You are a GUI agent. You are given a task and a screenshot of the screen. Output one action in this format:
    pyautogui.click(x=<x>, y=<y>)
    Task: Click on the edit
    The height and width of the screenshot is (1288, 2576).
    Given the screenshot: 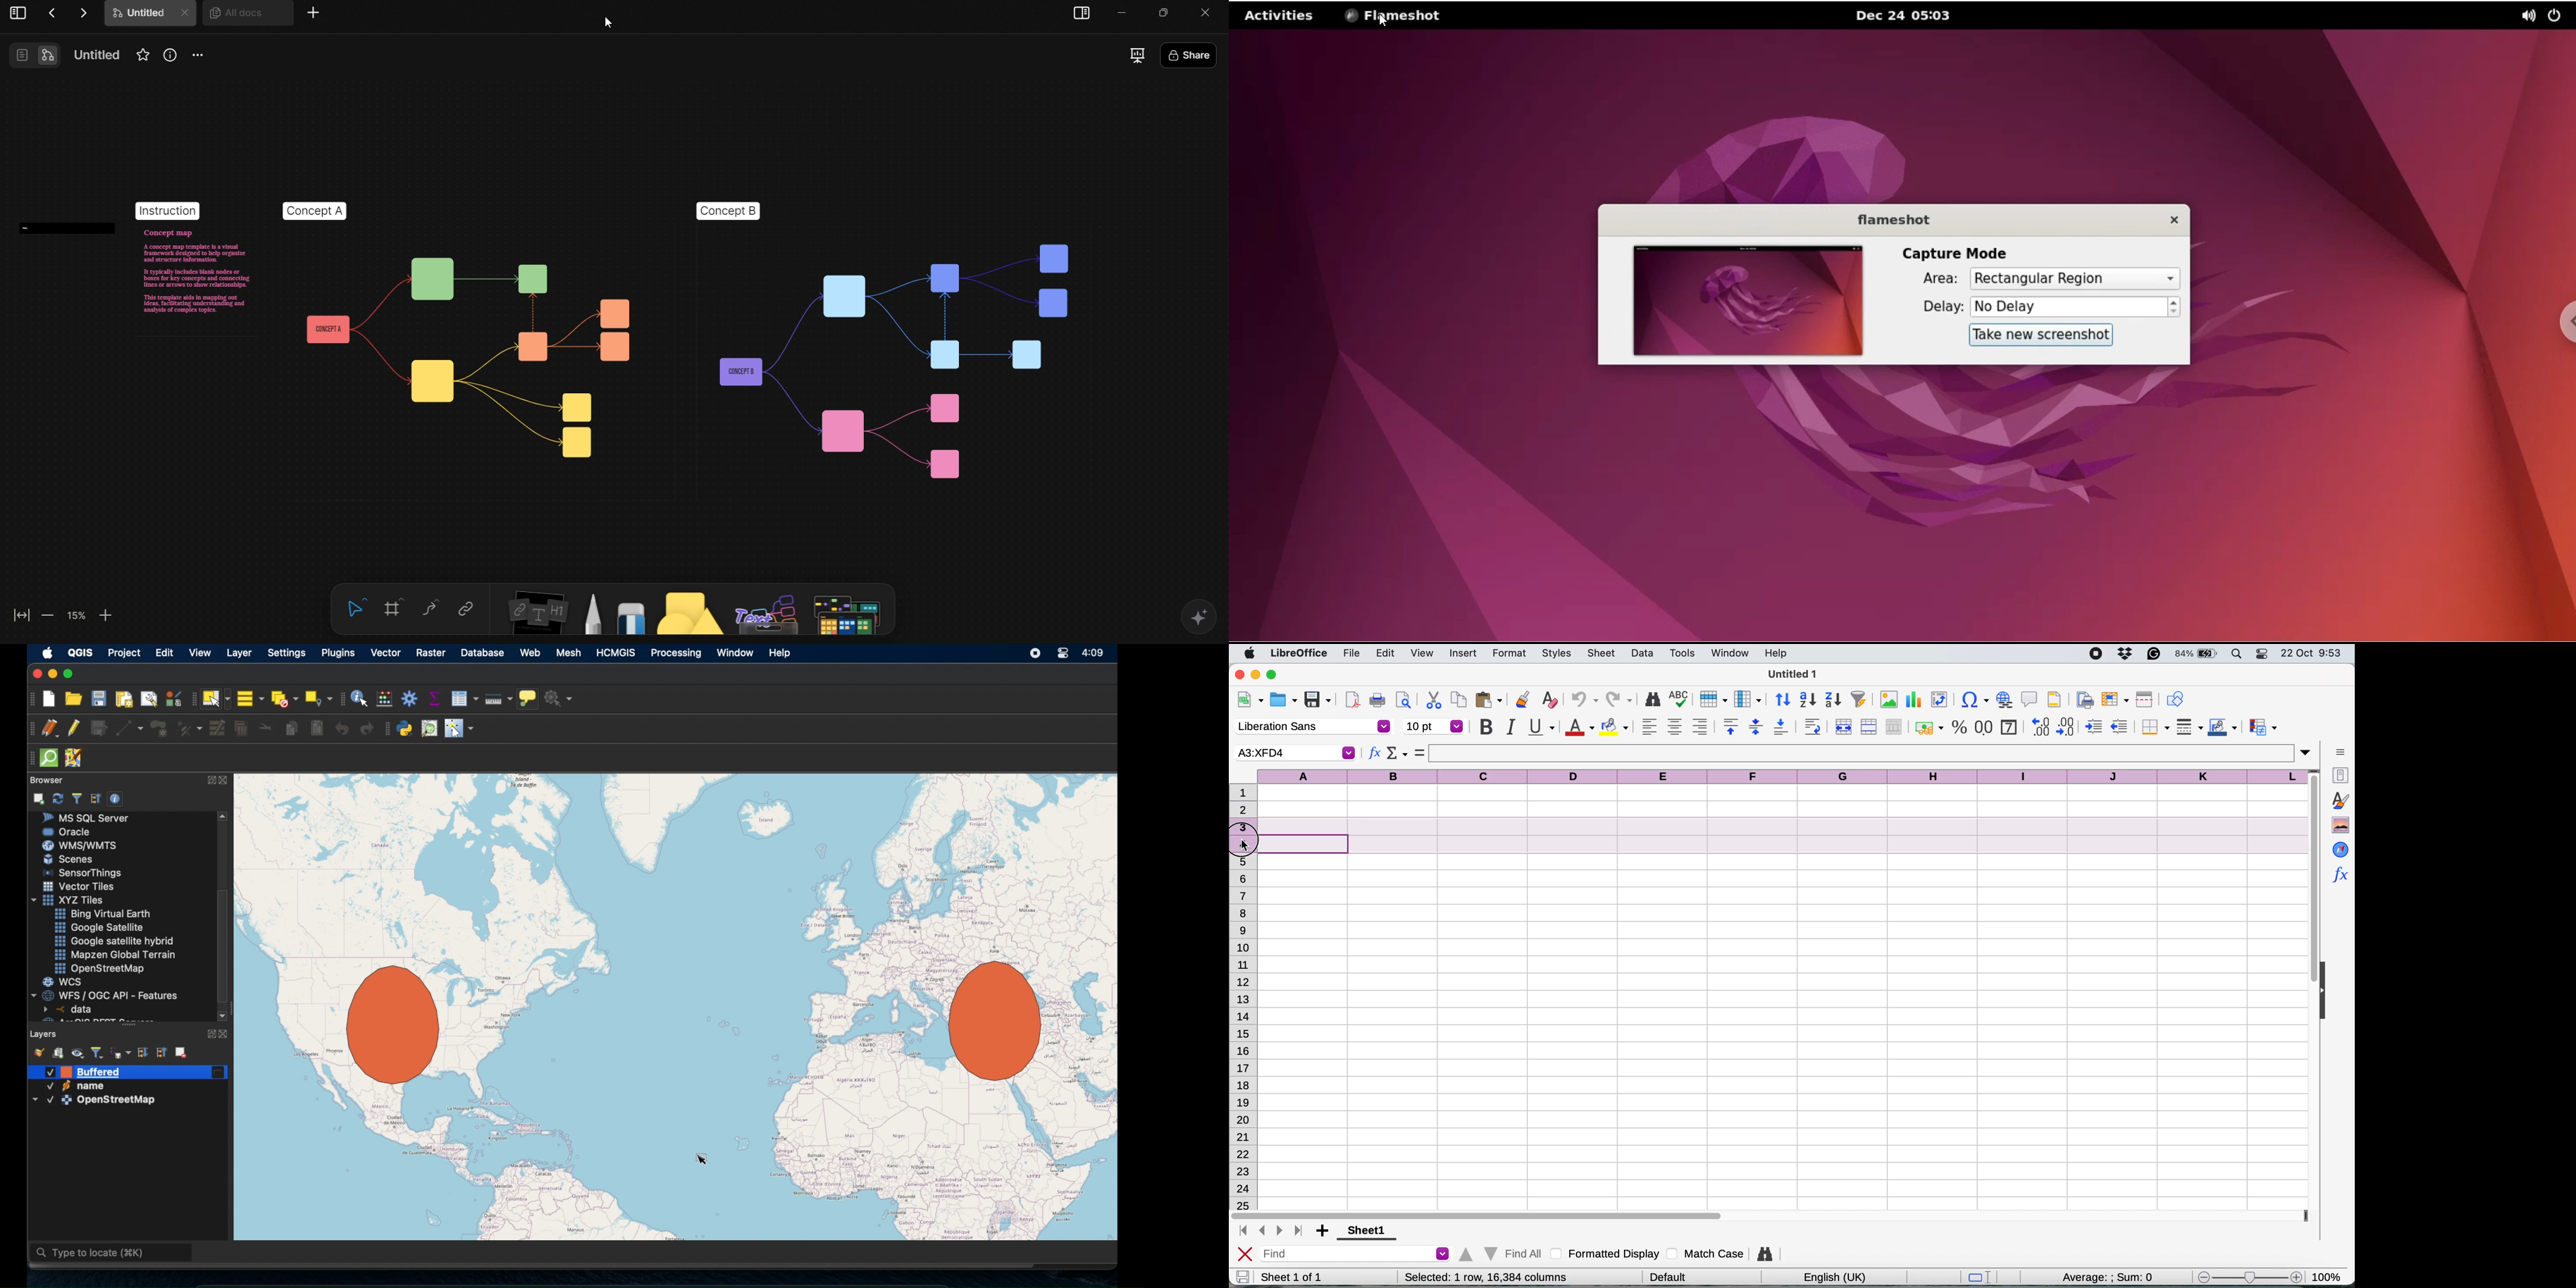 What is the action you would take?
    pyautogui.click(x=1387, y=653)
    